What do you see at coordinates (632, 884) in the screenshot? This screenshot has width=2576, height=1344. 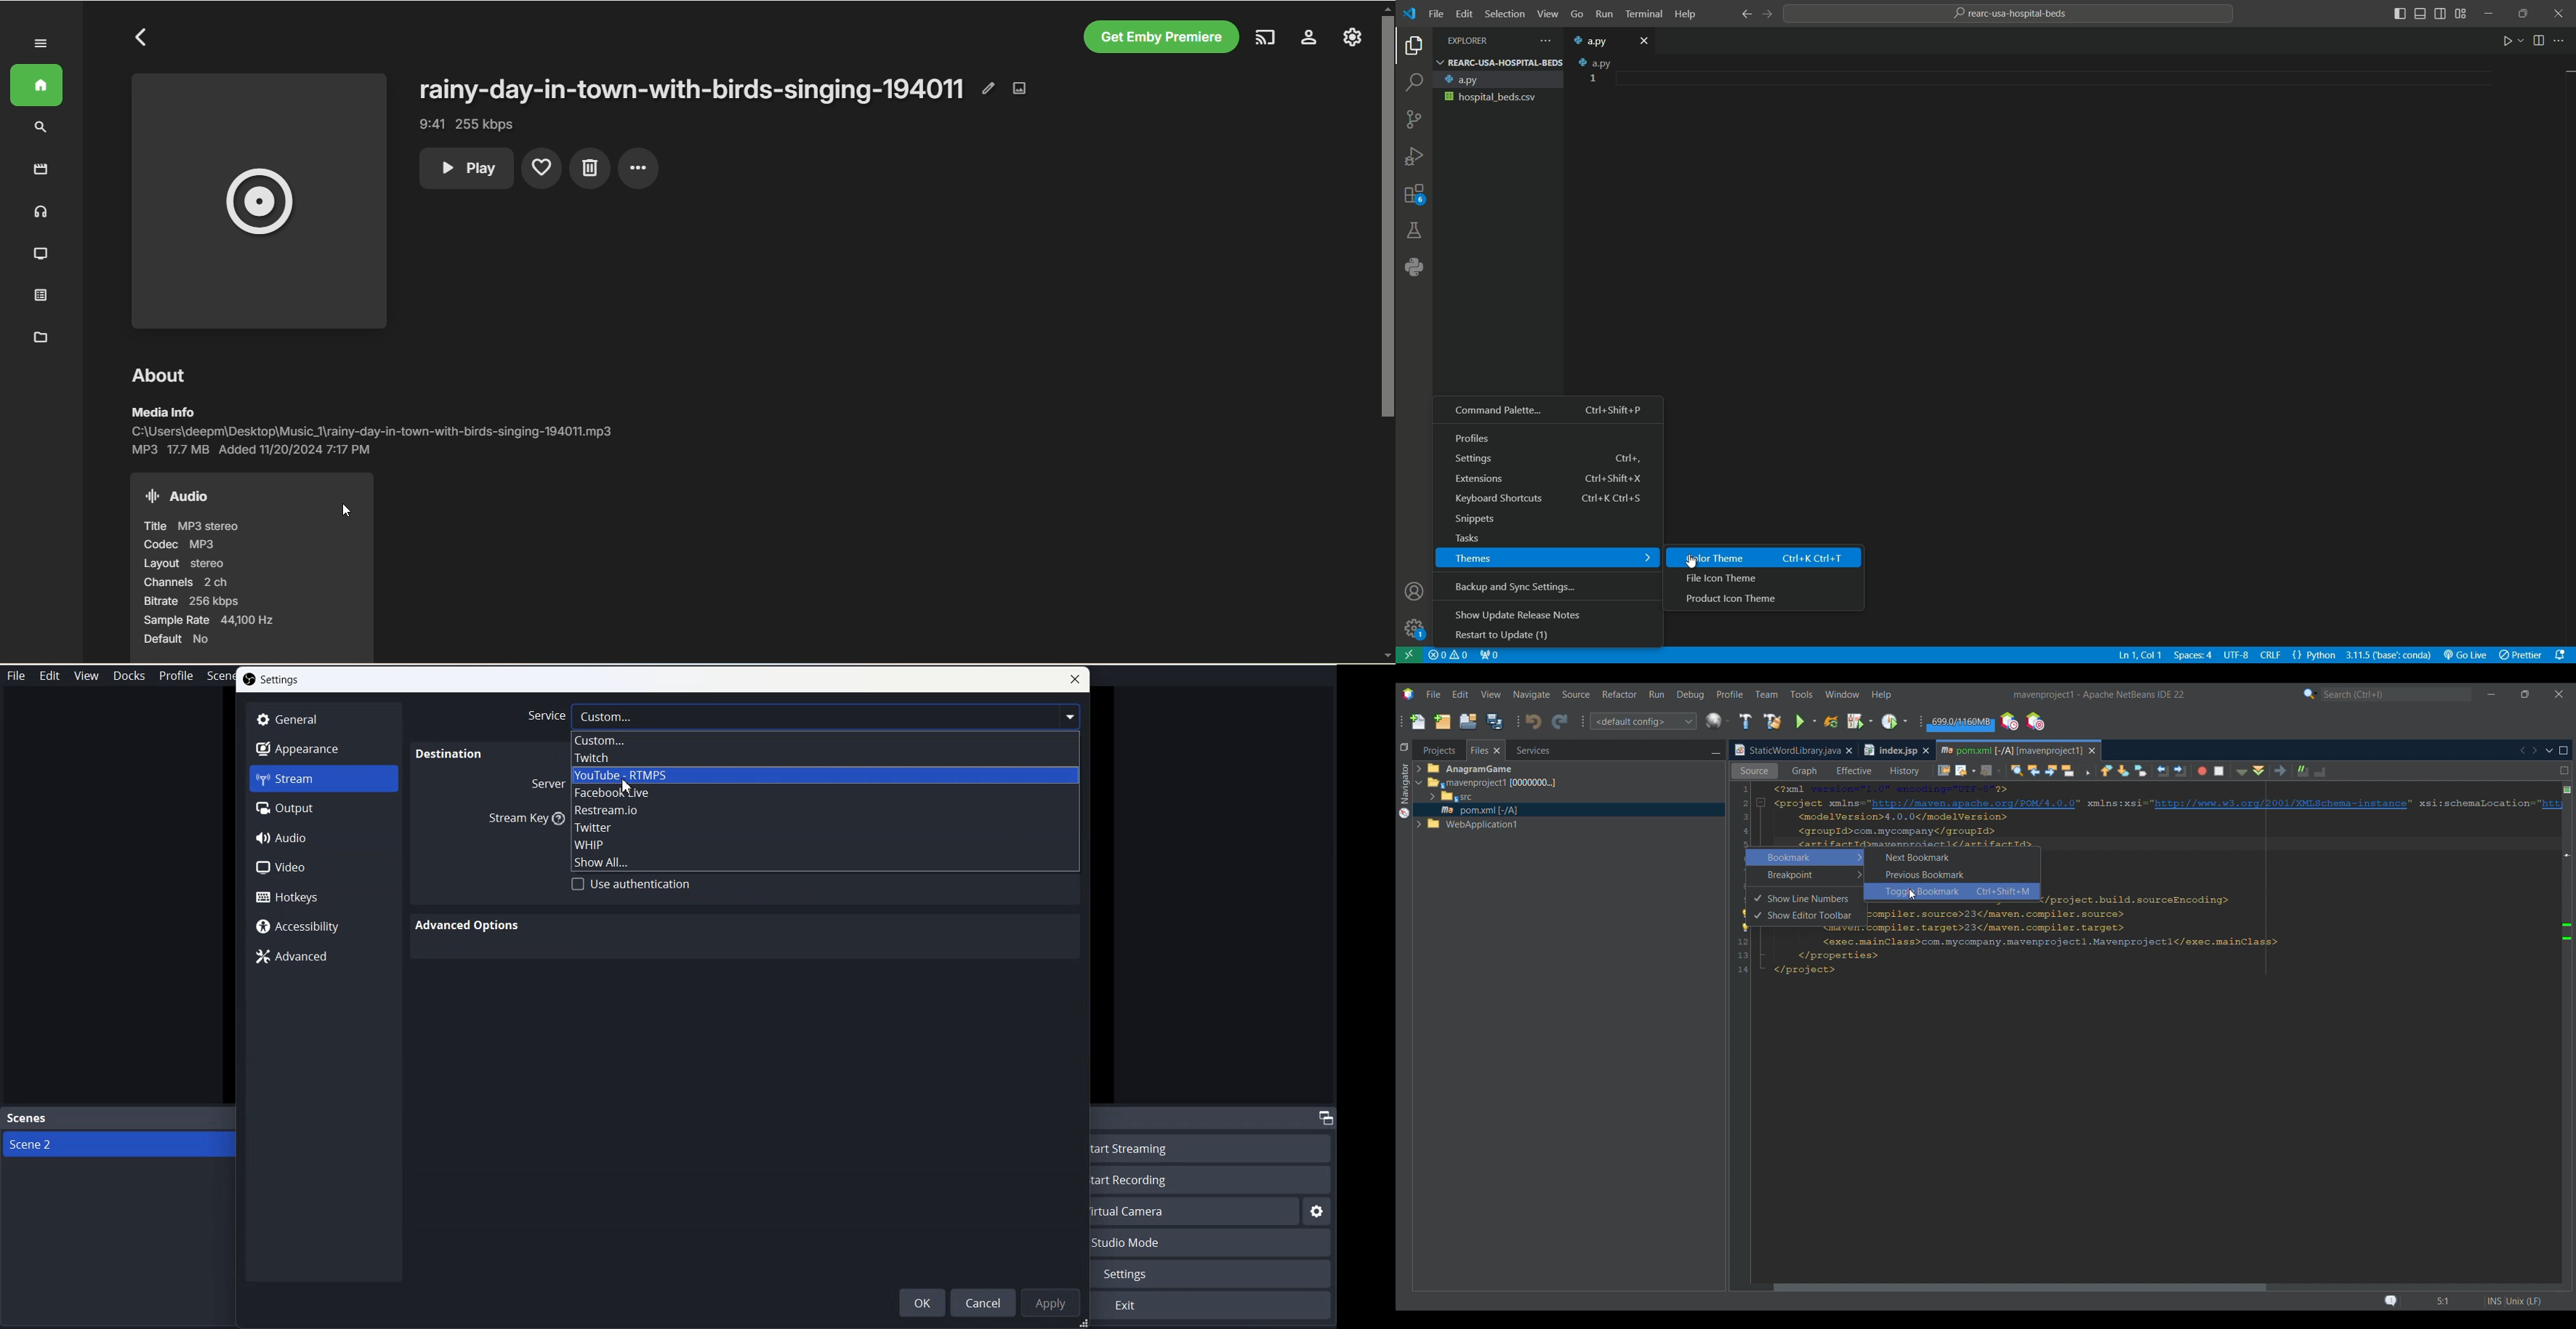 I see `Use authentication` at bounding box center [632, 884].